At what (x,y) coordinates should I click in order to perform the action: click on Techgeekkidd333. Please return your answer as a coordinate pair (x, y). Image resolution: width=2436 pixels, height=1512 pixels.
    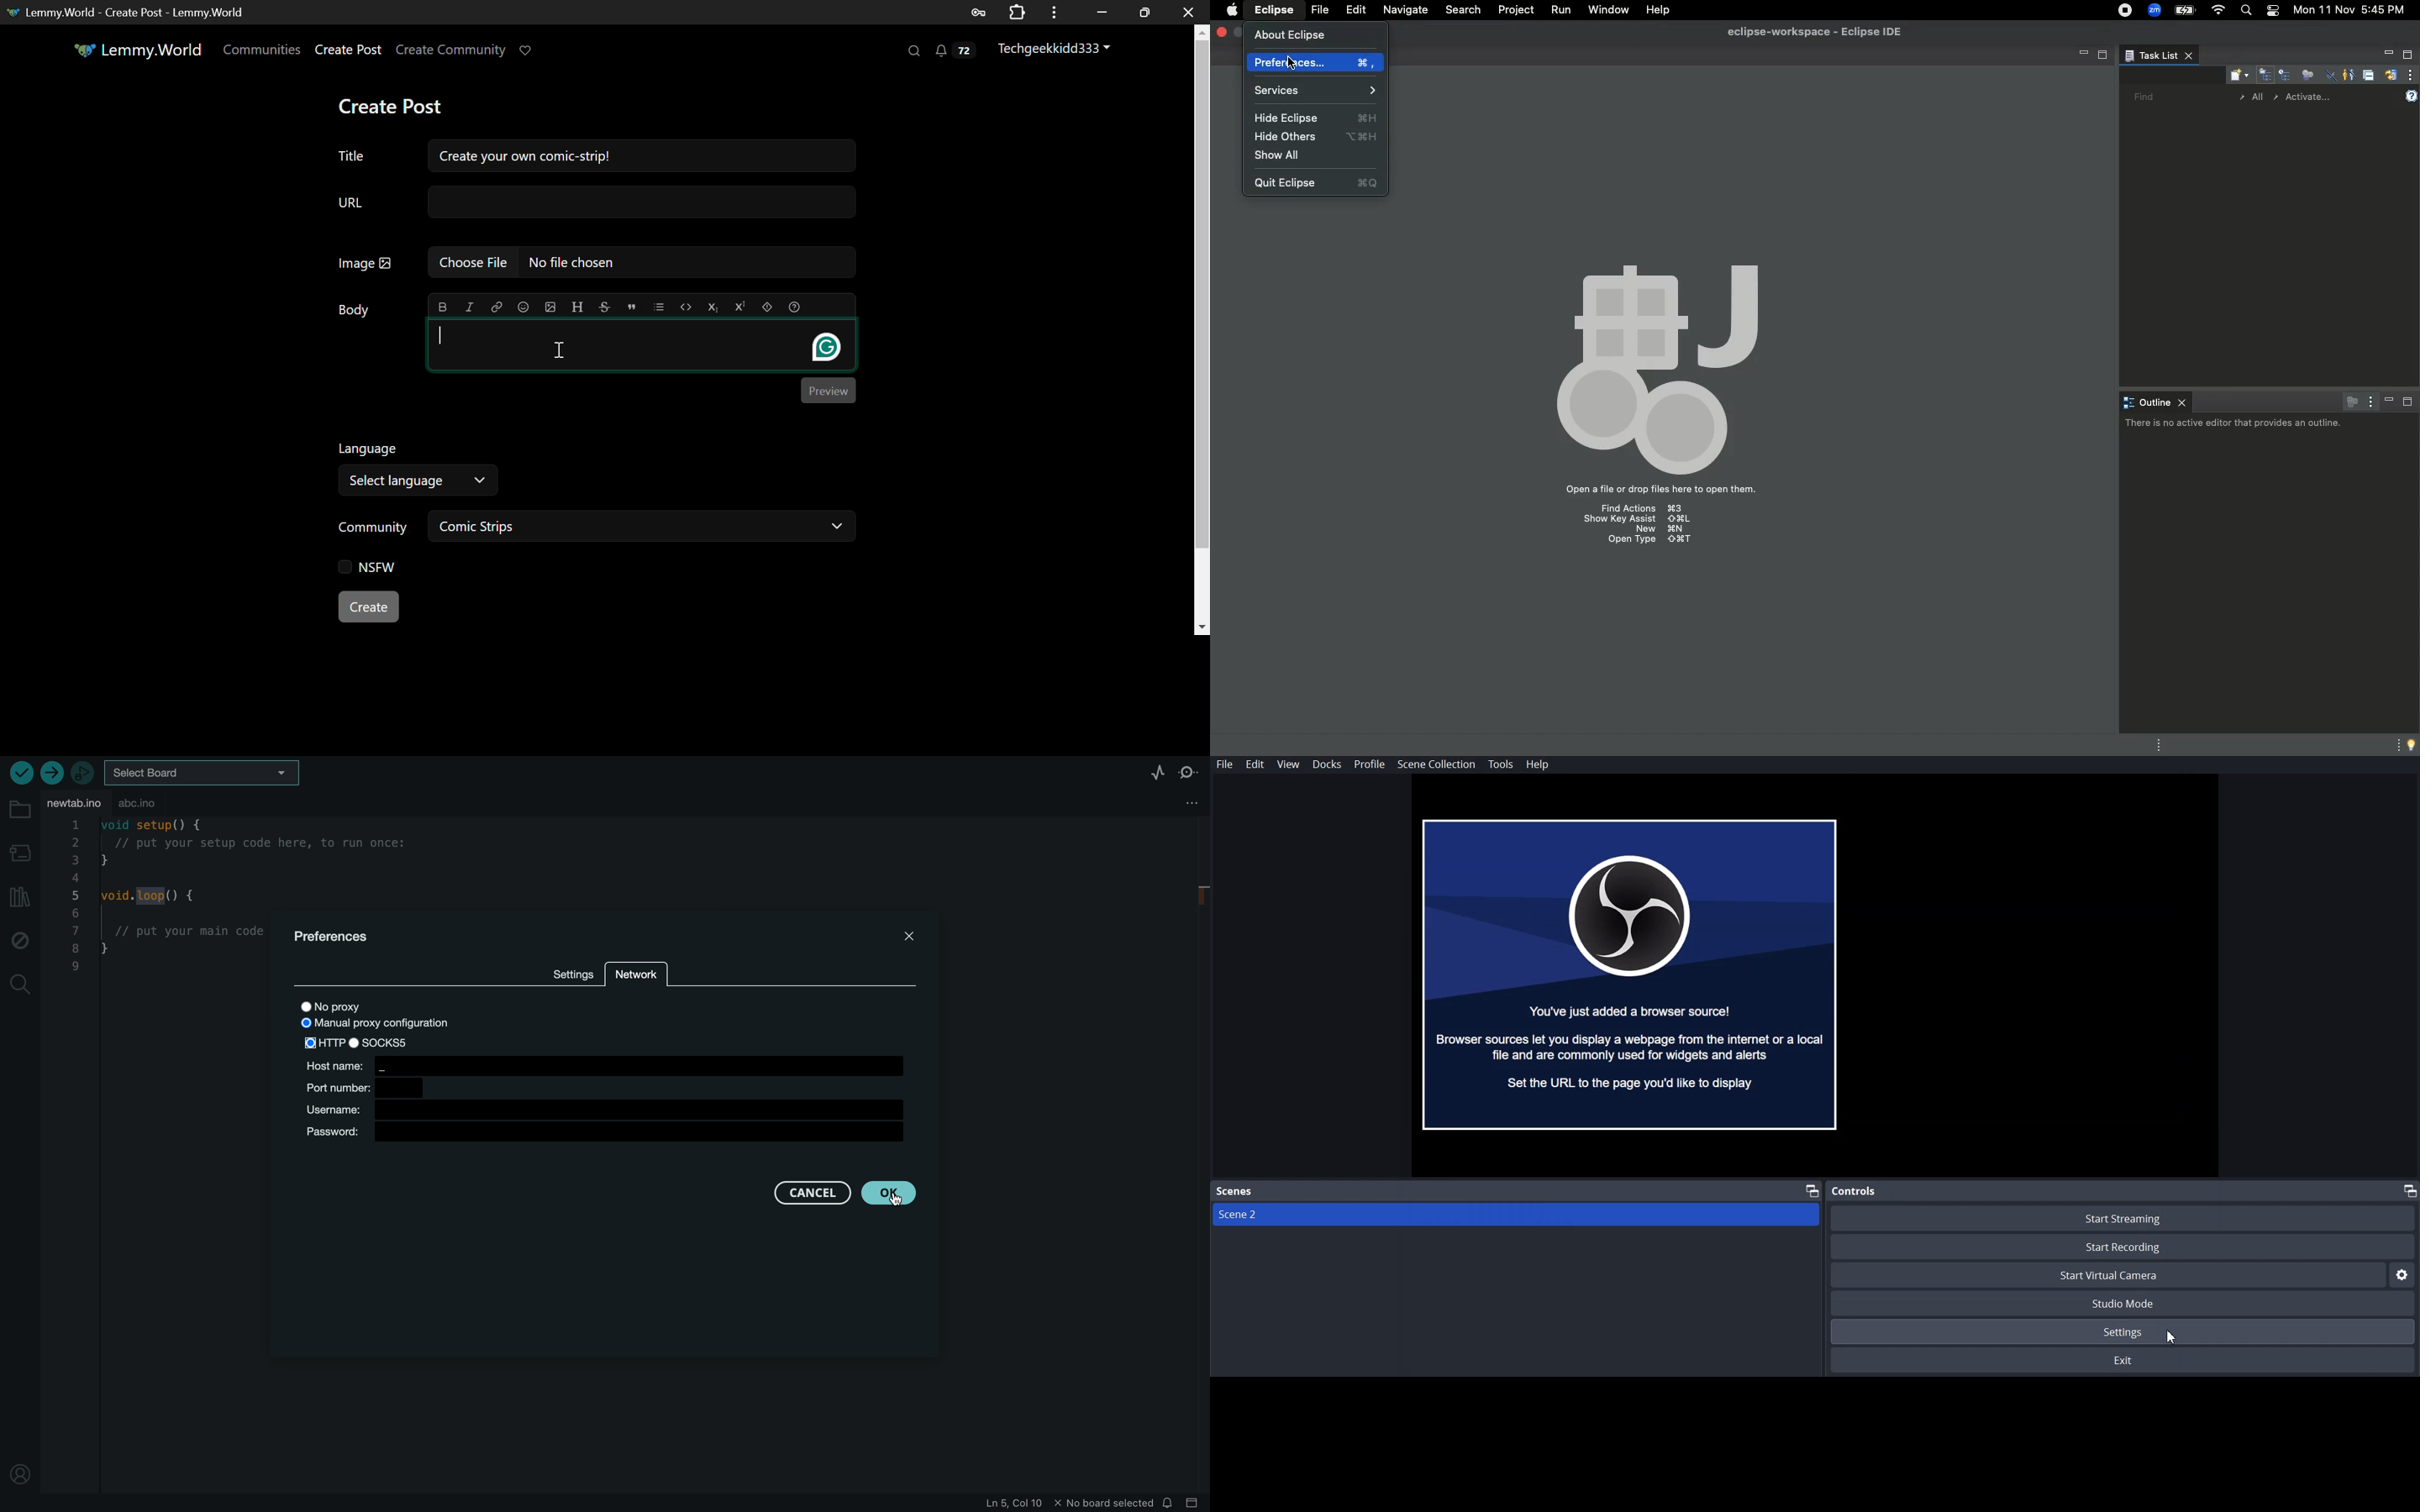
    Looking at the image, I should click on (1056, 50).